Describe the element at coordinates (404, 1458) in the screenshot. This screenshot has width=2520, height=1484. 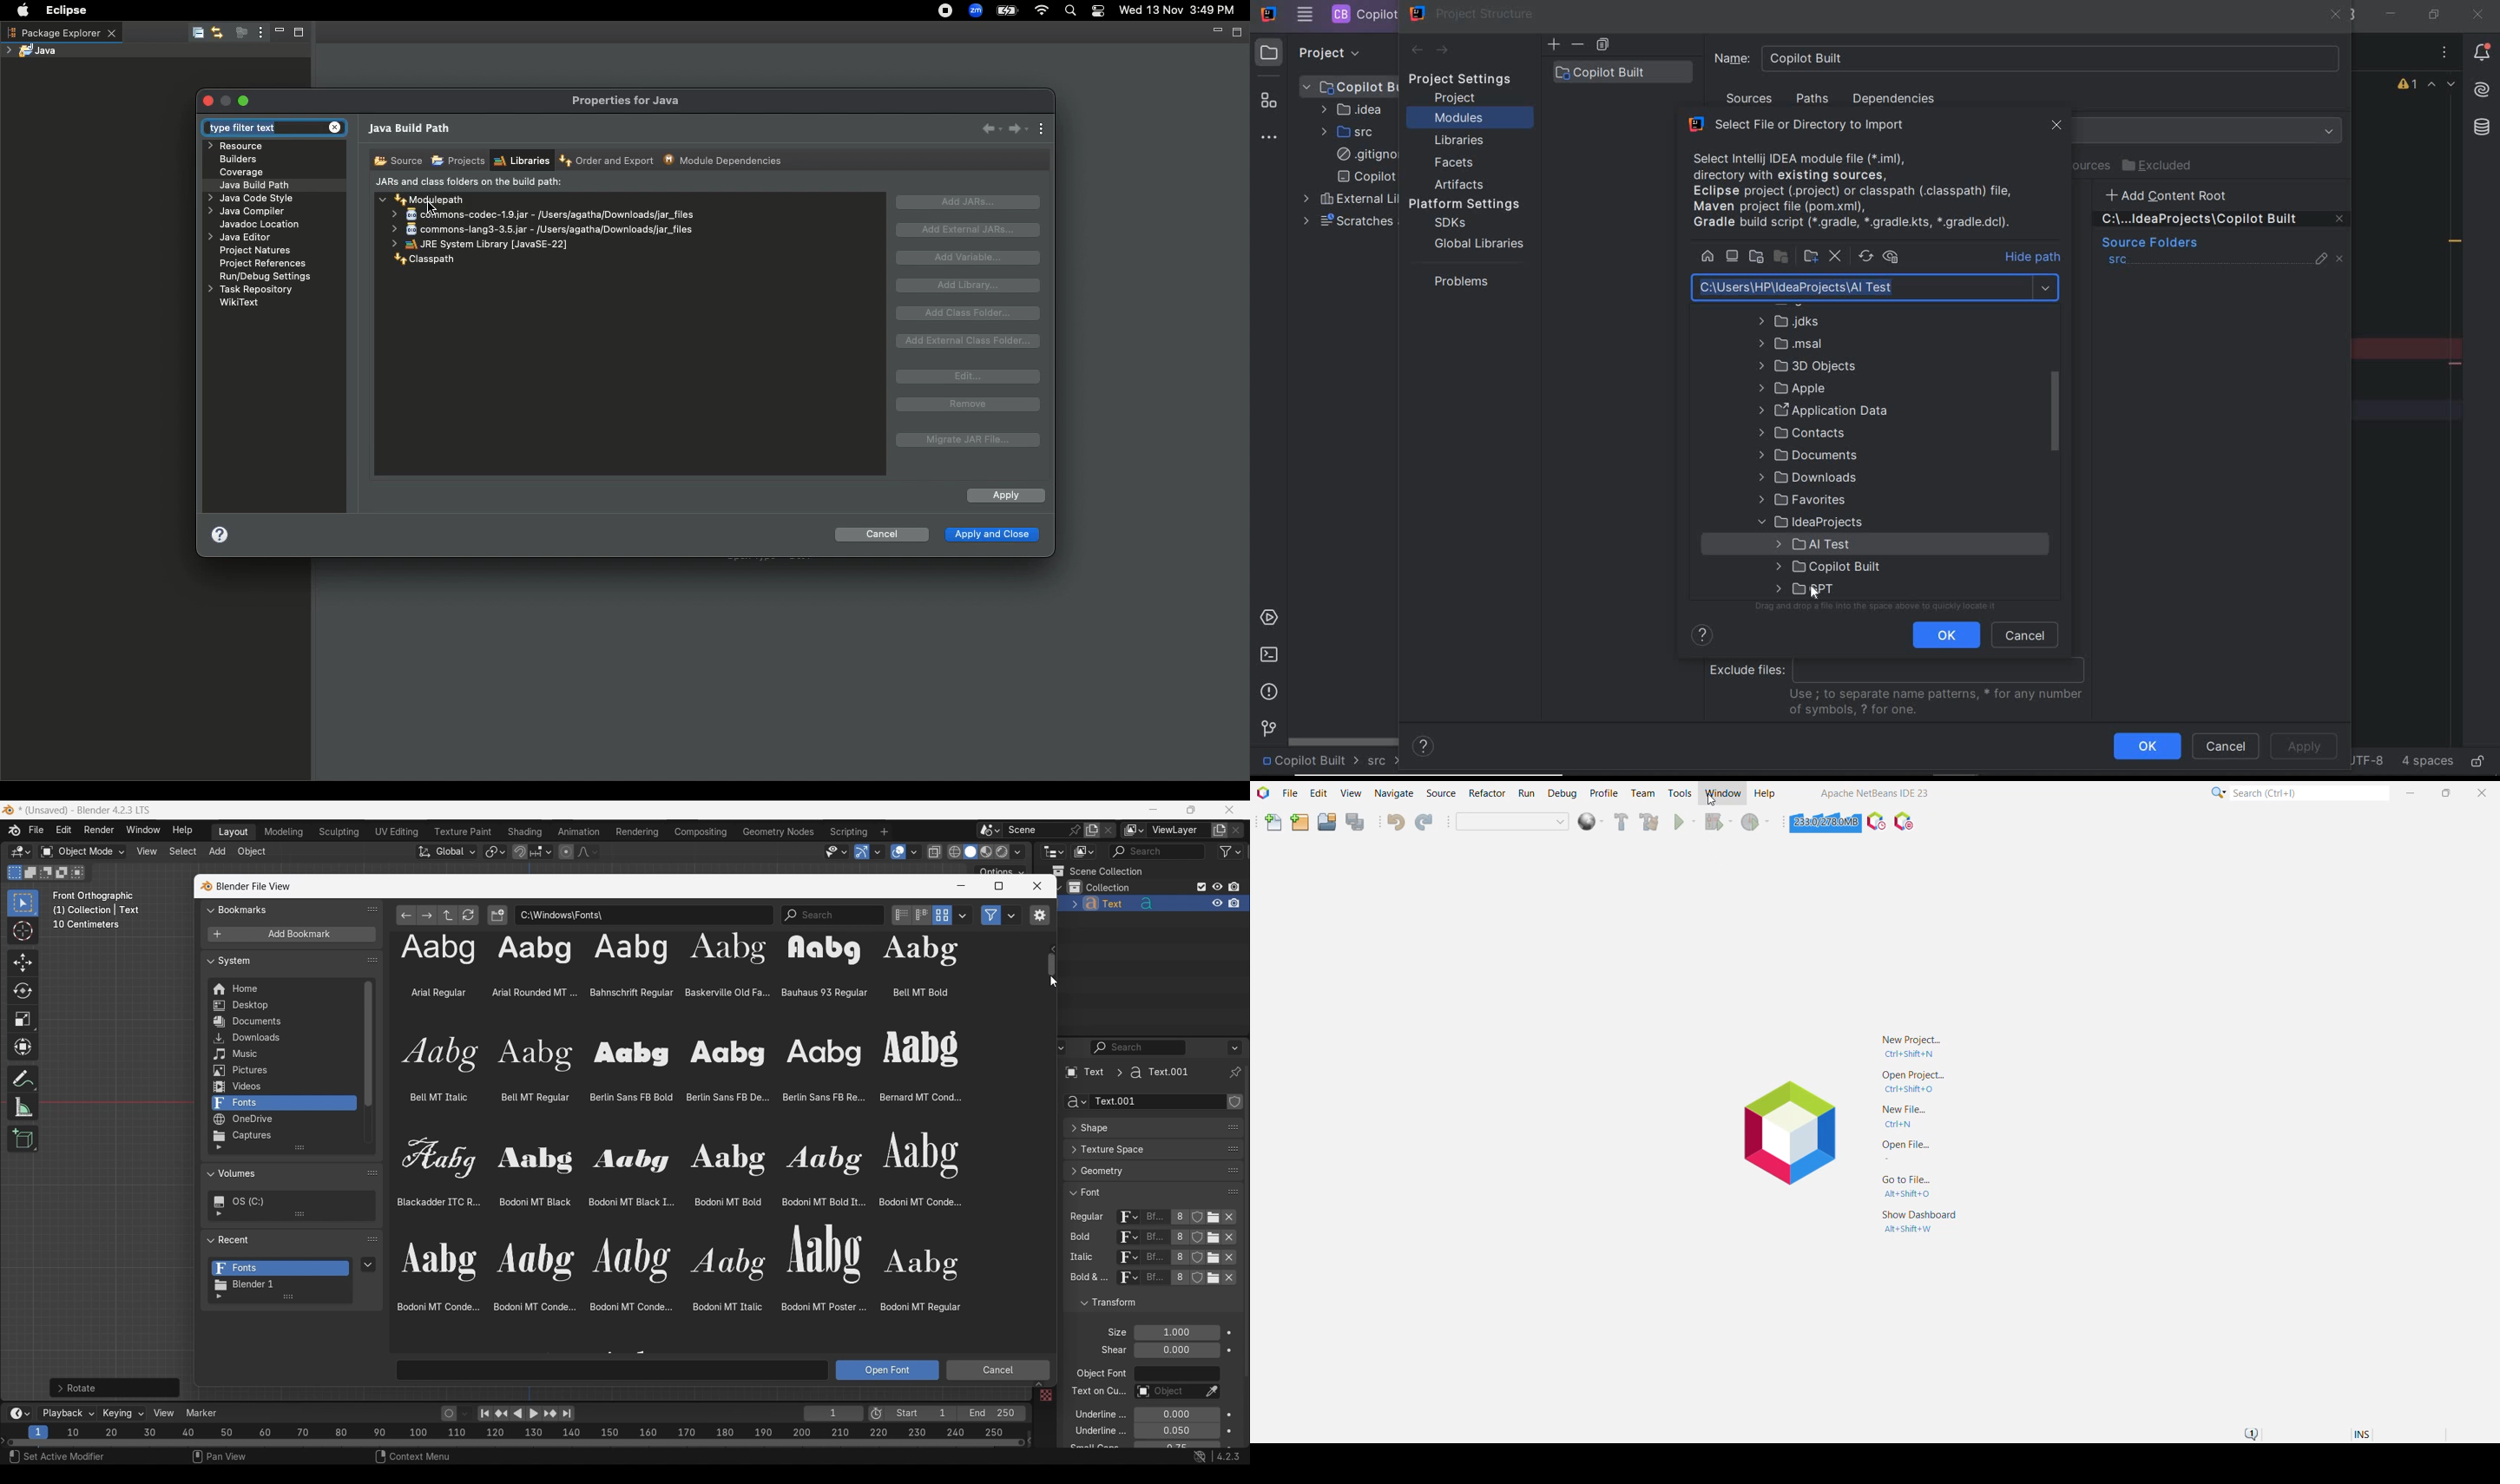
I see `content menu` at that location.